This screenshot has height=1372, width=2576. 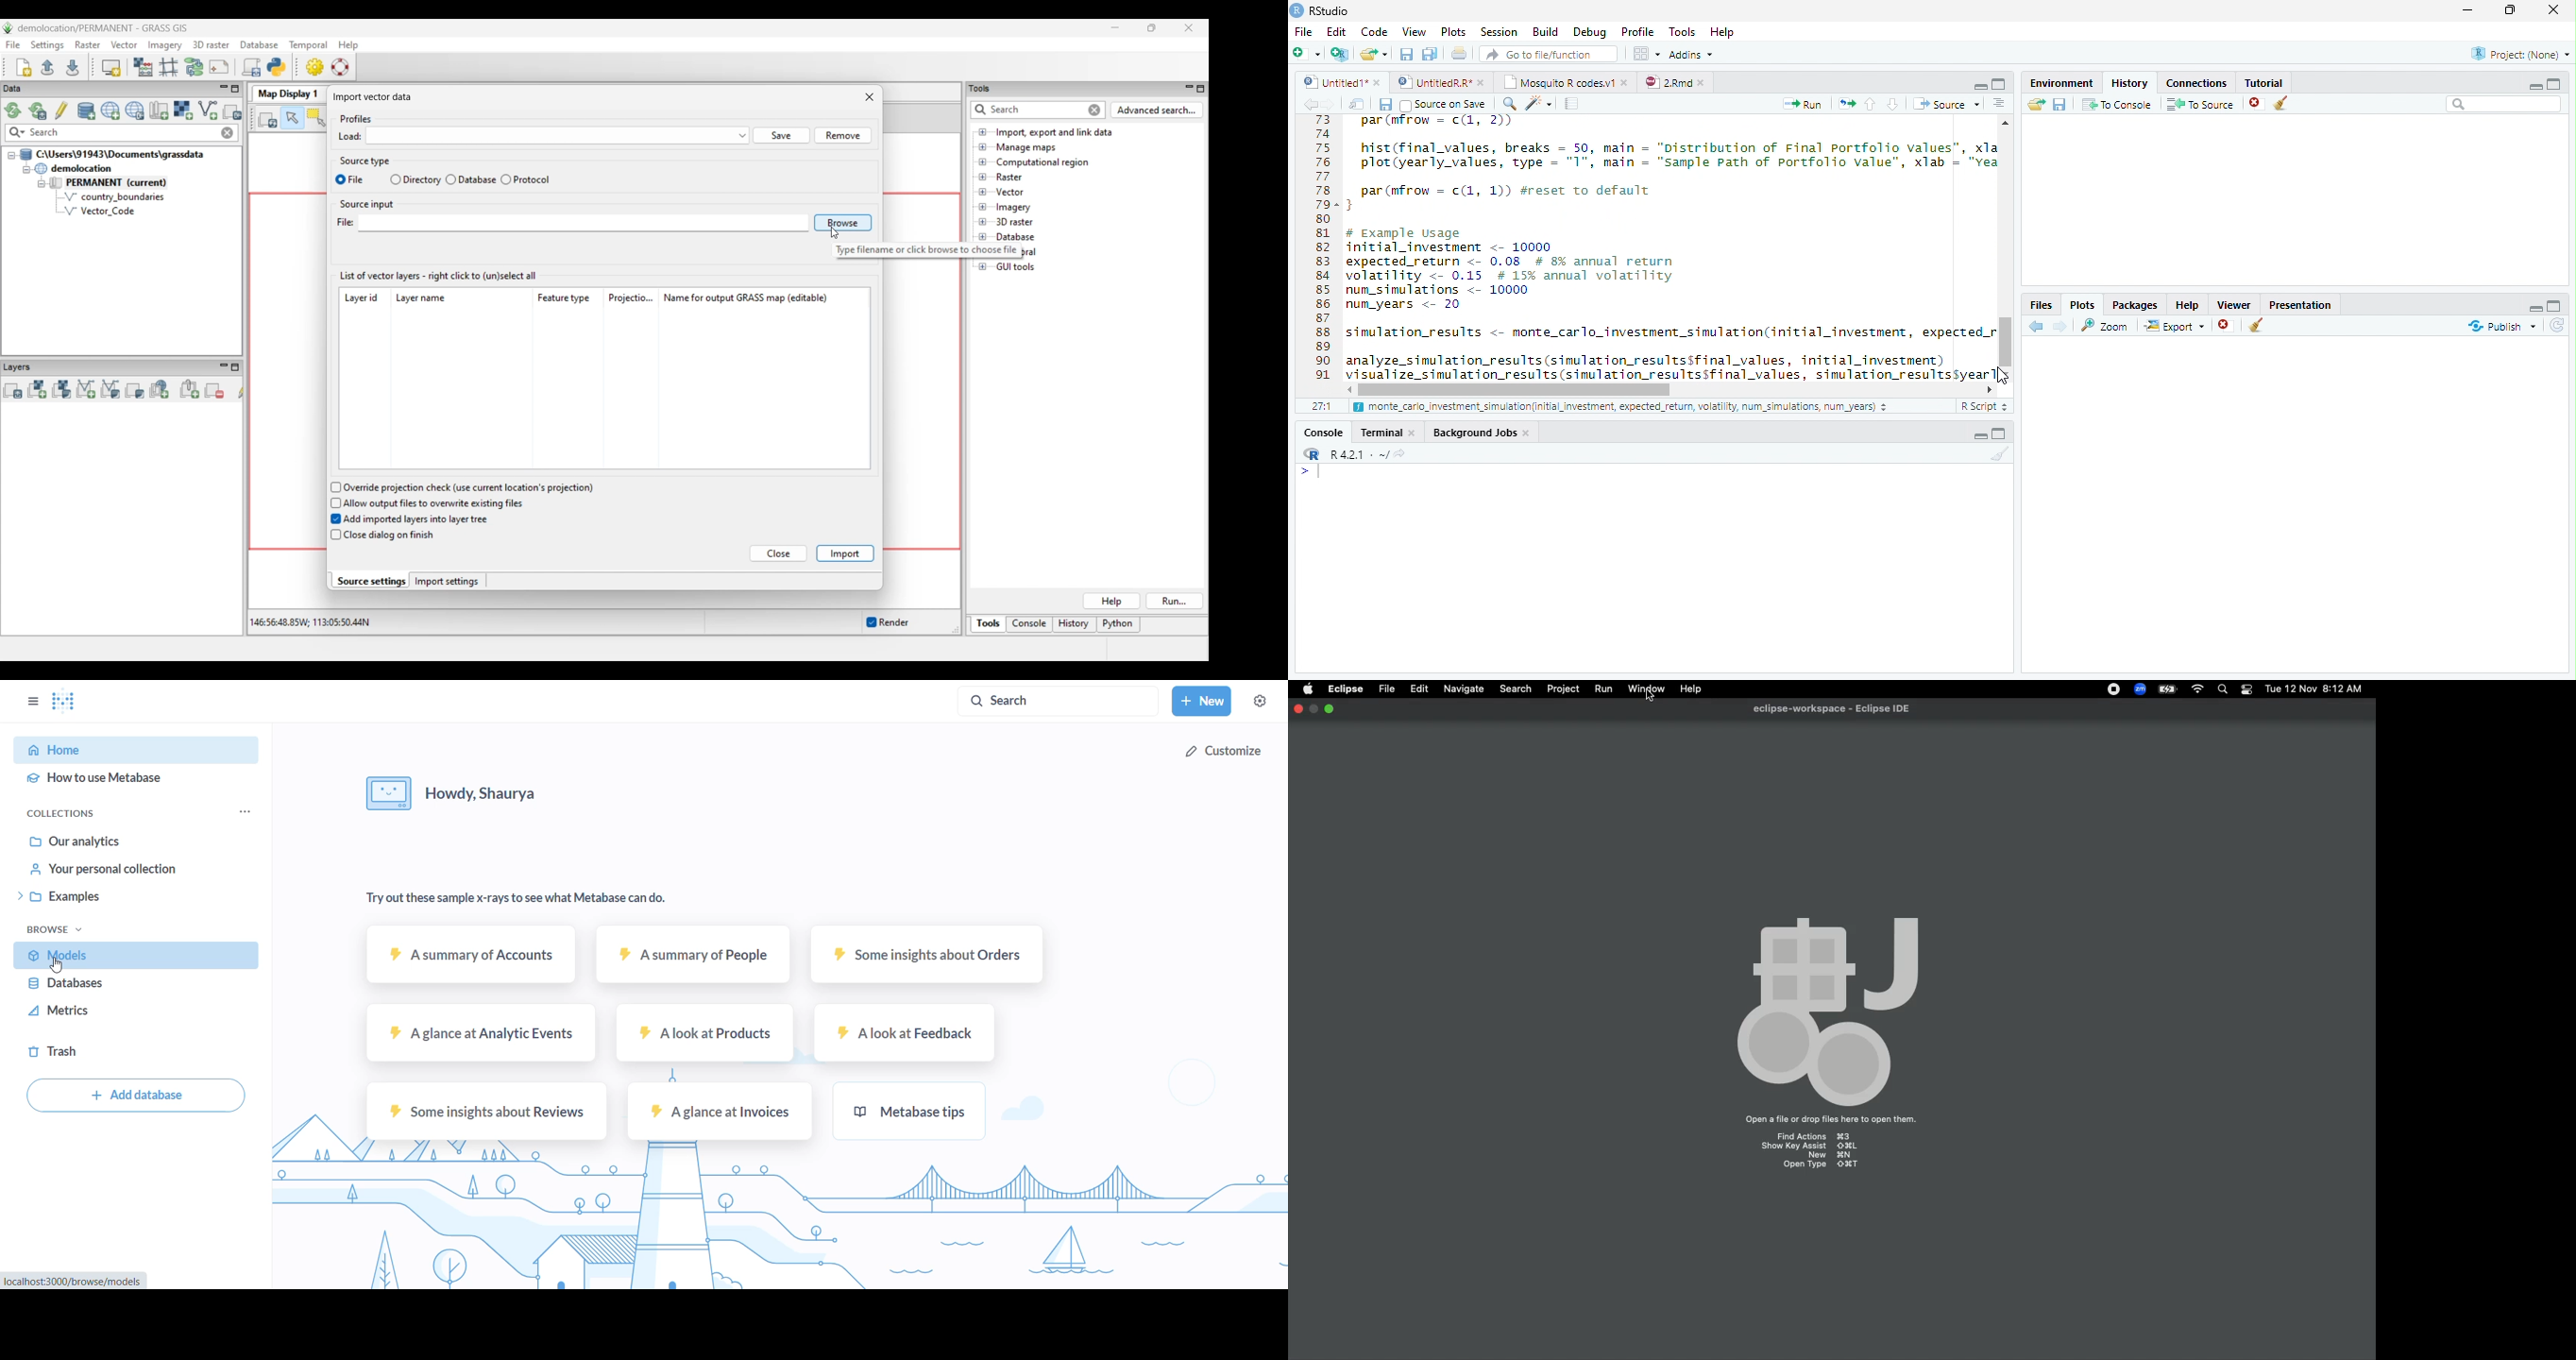 I want to click on previous source location, so click(x=1310, y=104).